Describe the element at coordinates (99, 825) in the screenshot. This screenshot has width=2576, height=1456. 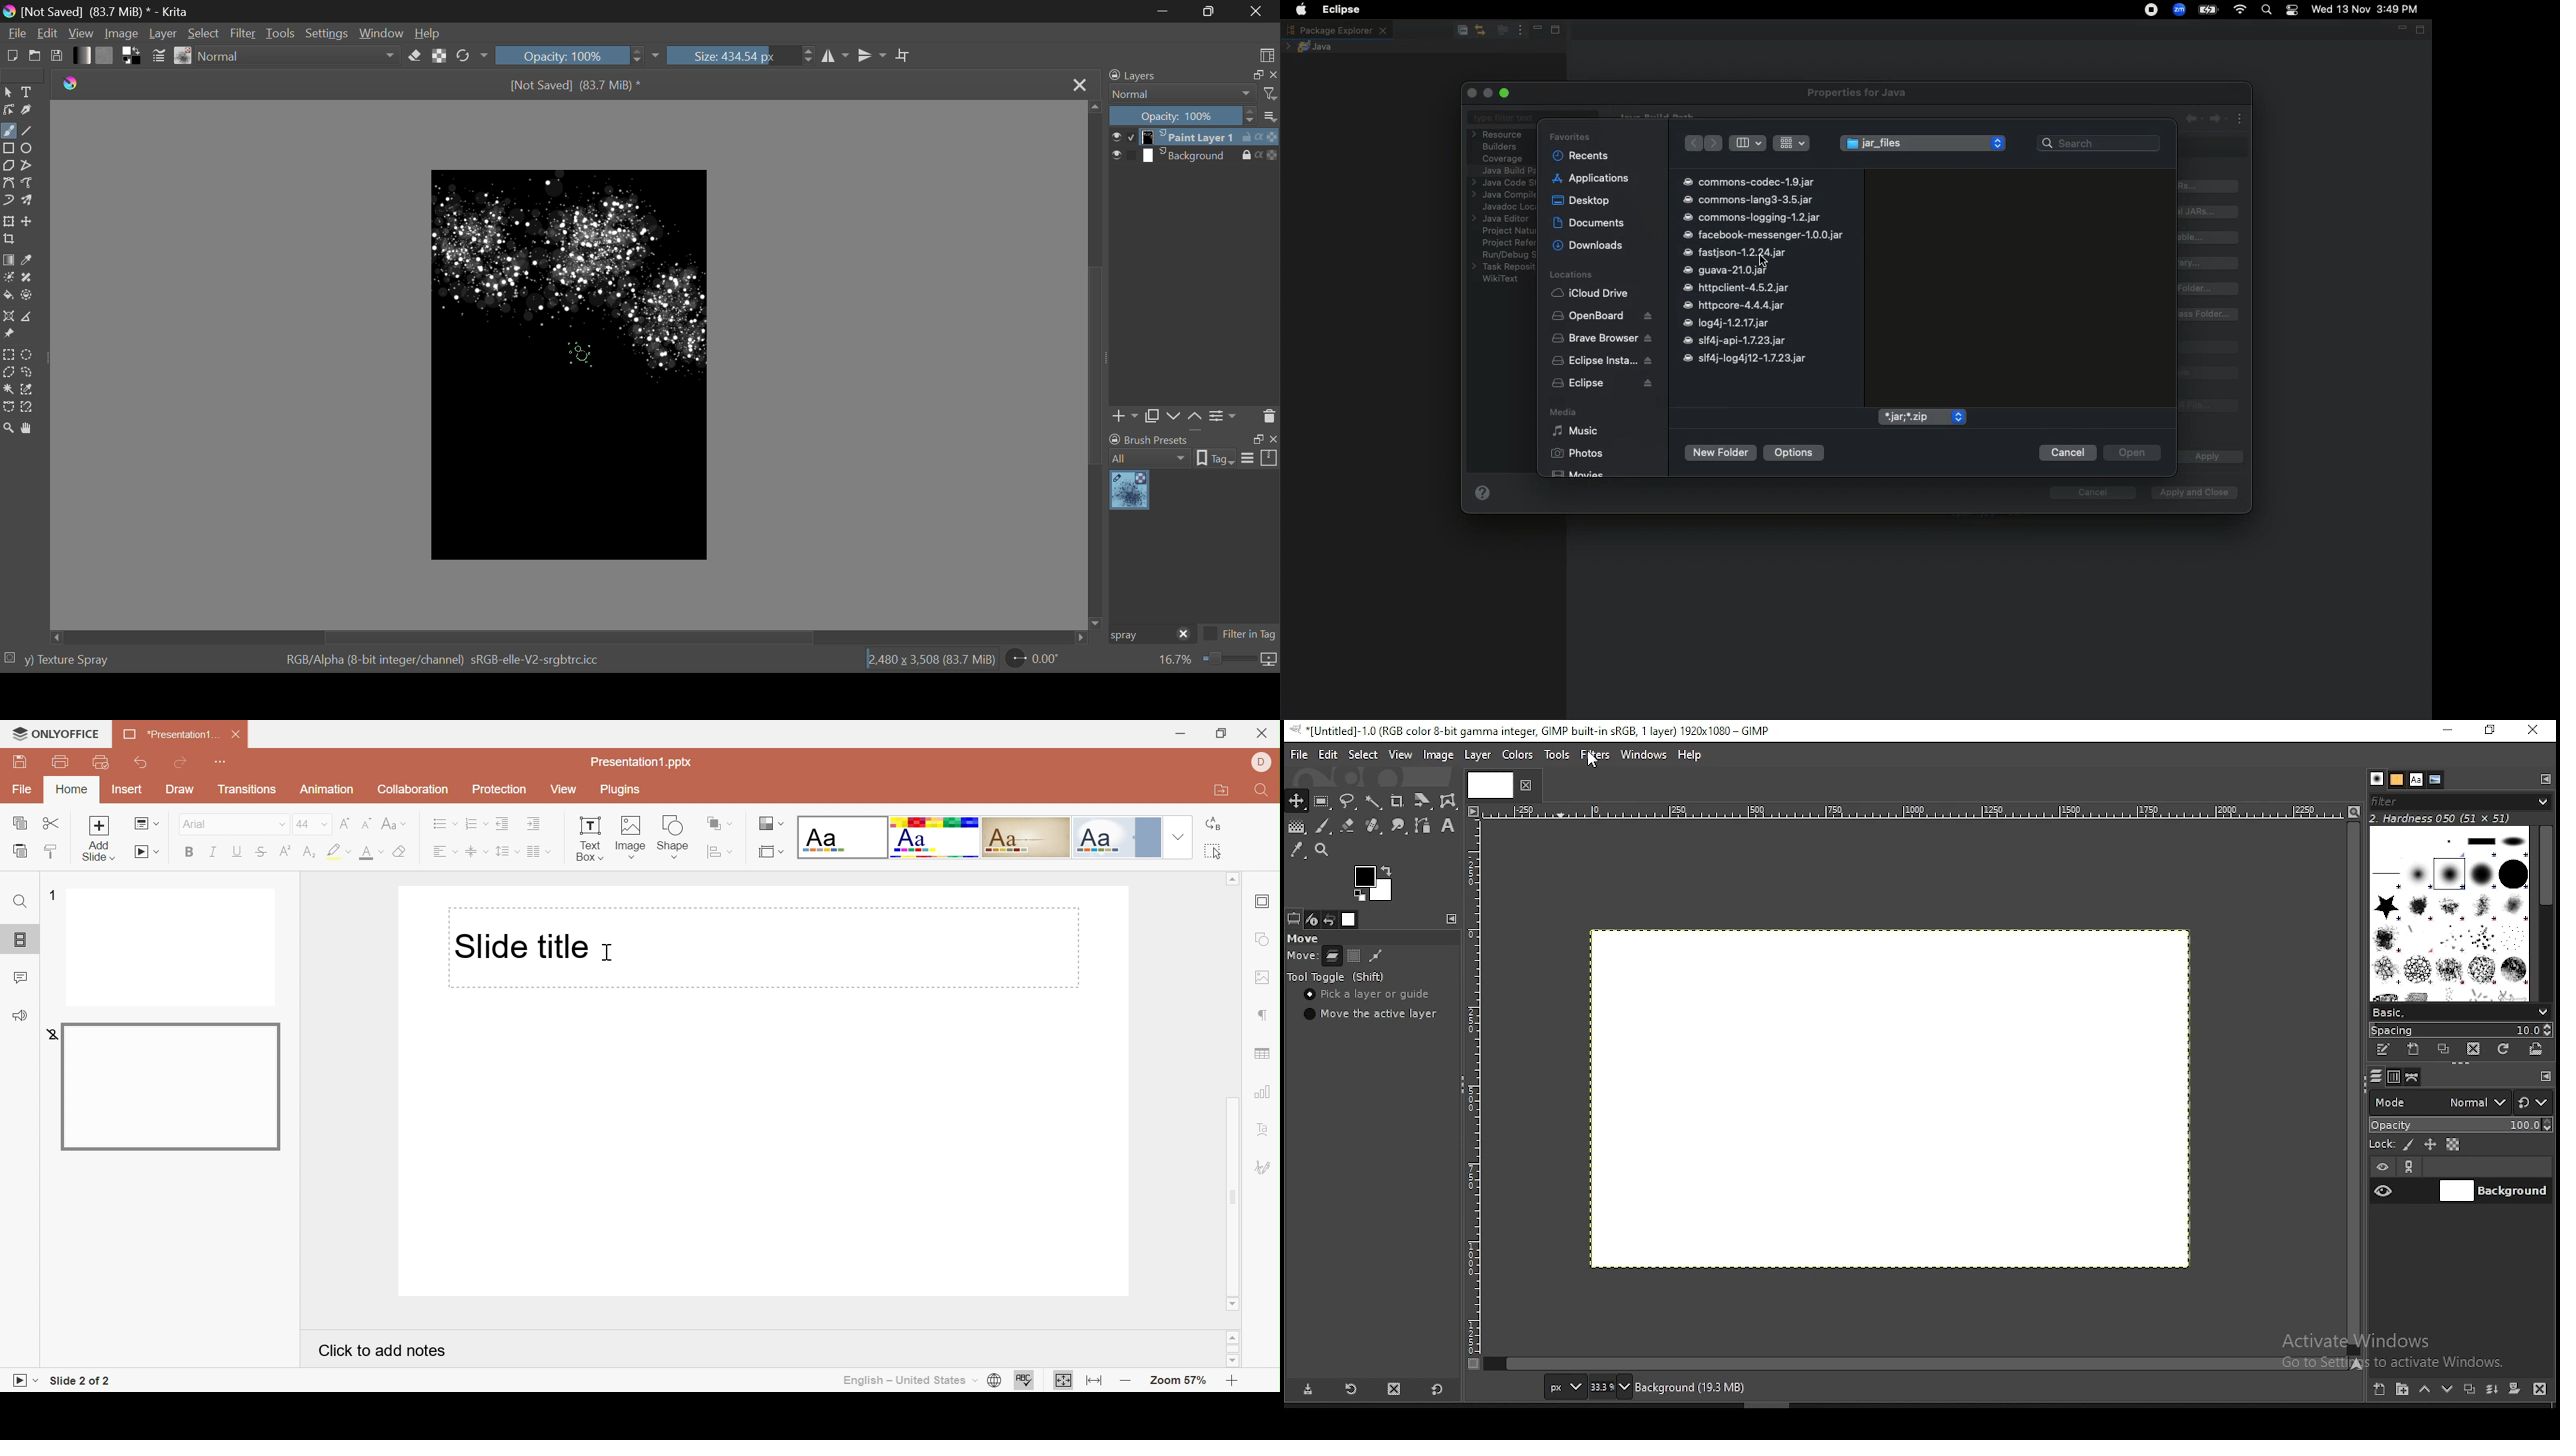
I see `Add slide` at that location.